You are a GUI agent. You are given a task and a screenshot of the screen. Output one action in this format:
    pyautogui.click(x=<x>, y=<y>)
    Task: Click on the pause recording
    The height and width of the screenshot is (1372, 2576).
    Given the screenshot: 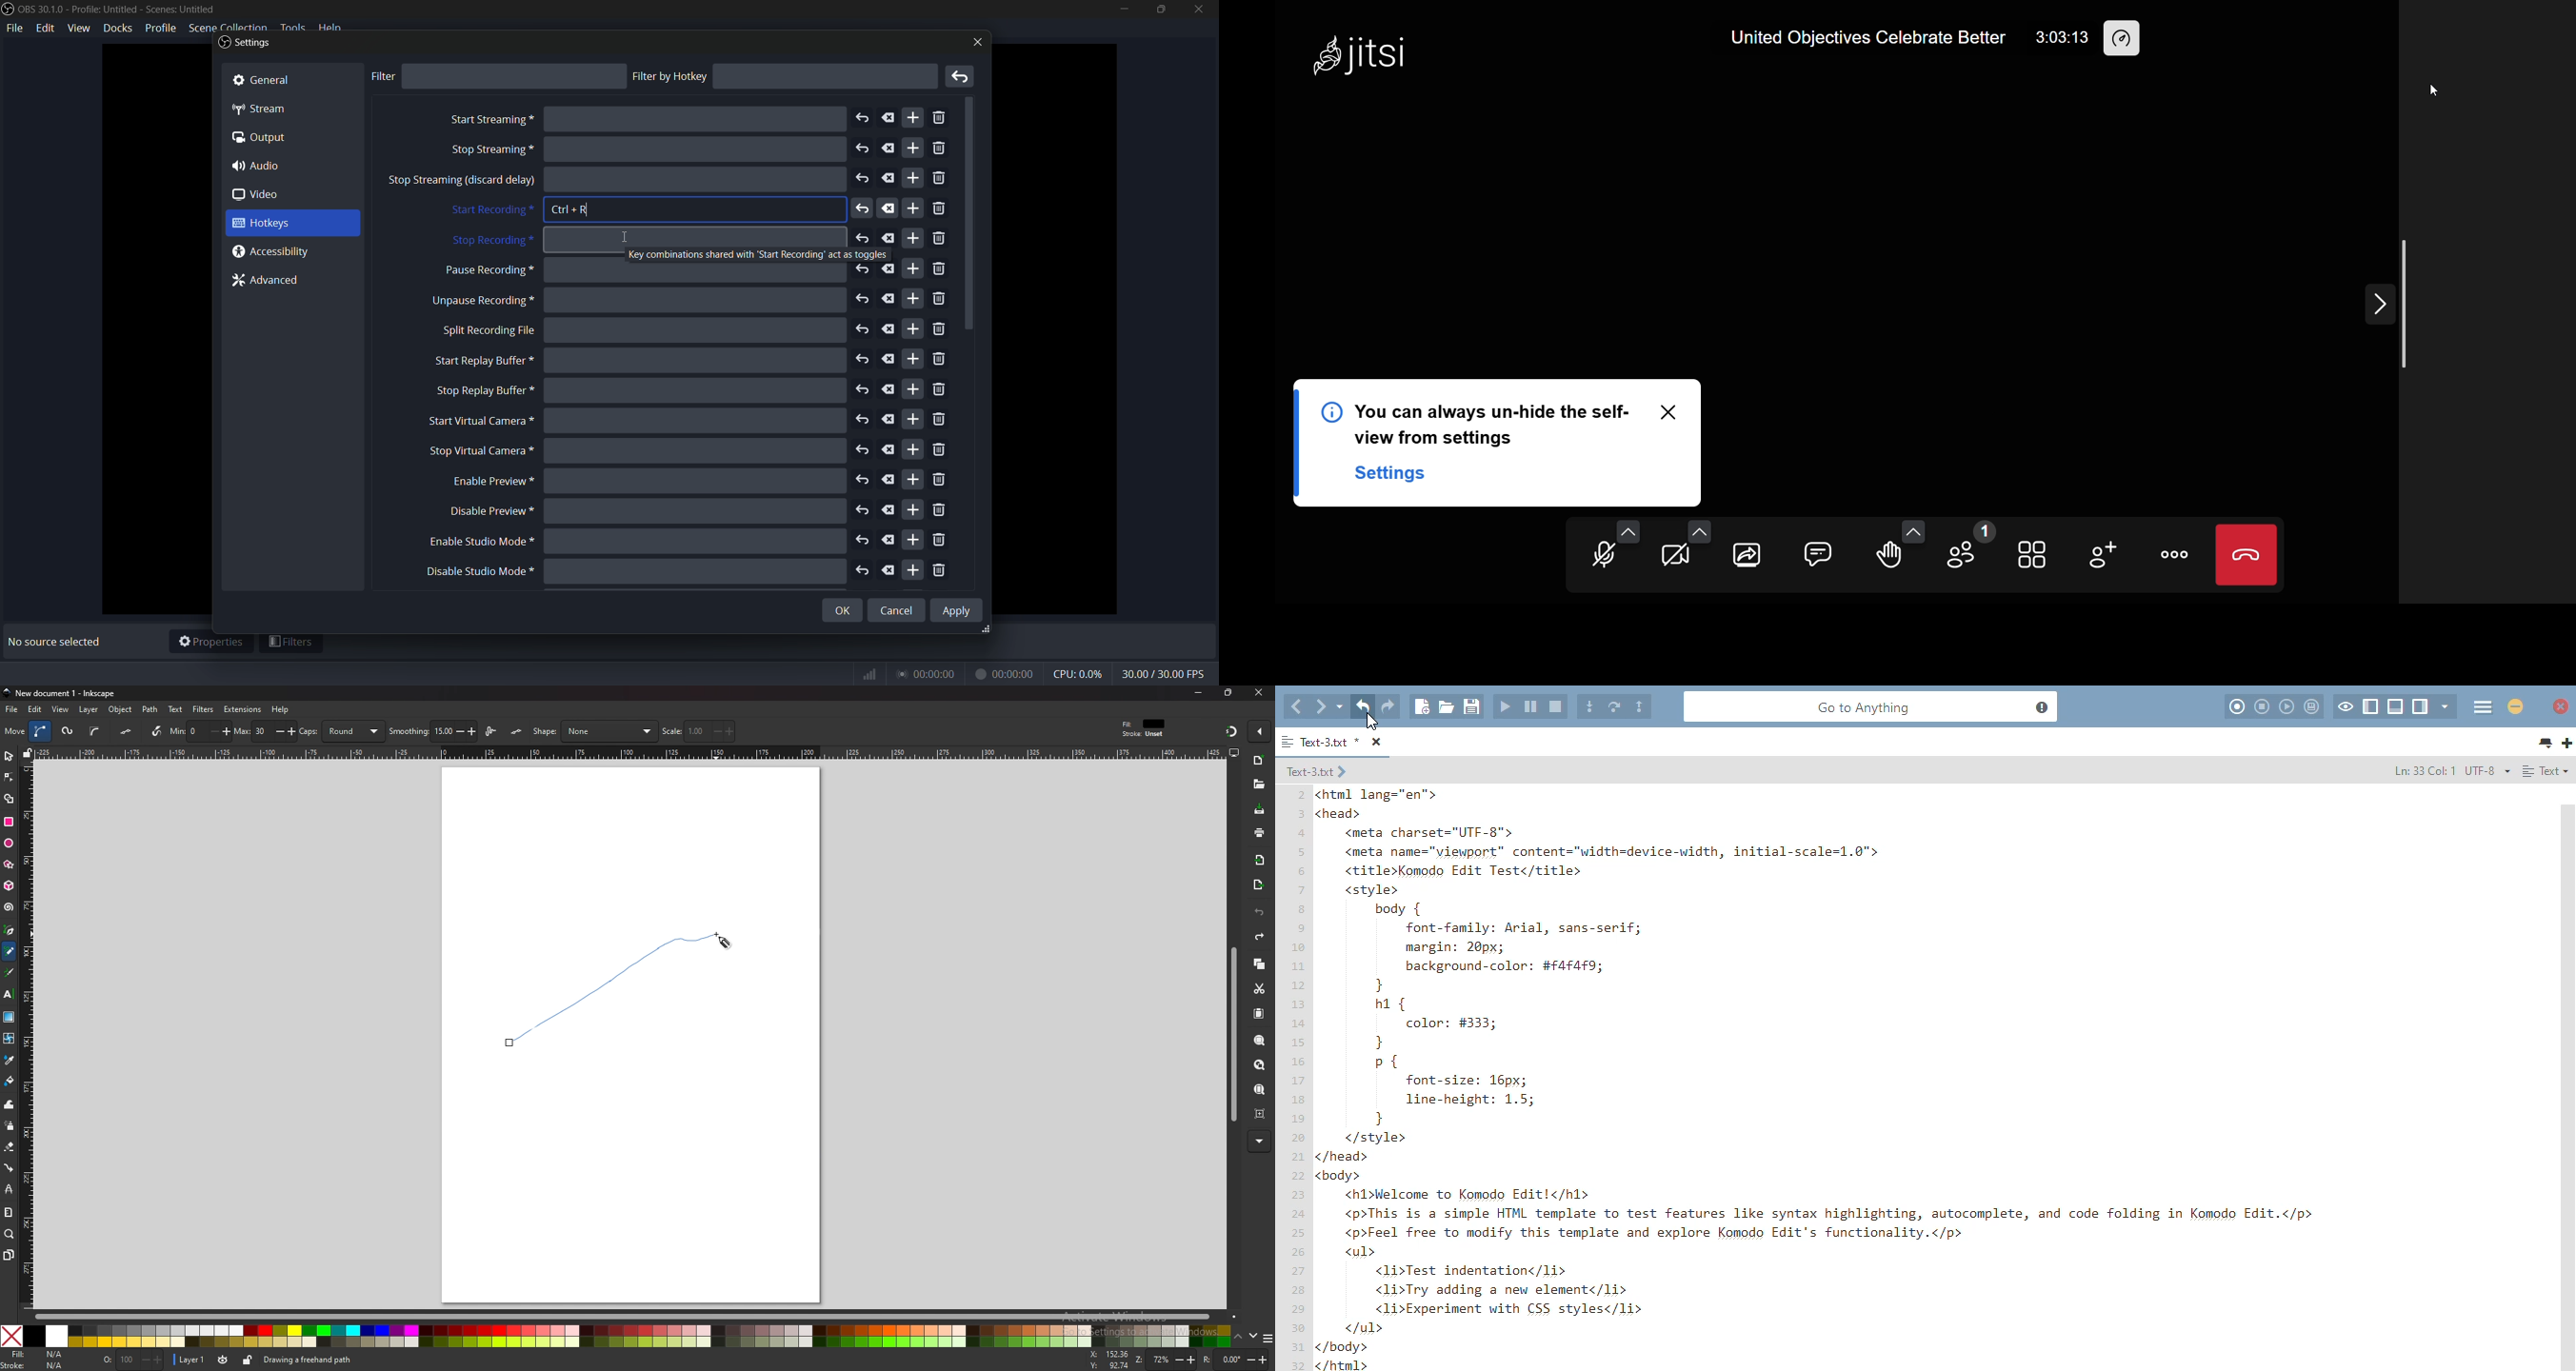 What is the action you would take?
    pyautogui.click(x=486, y=271)
    